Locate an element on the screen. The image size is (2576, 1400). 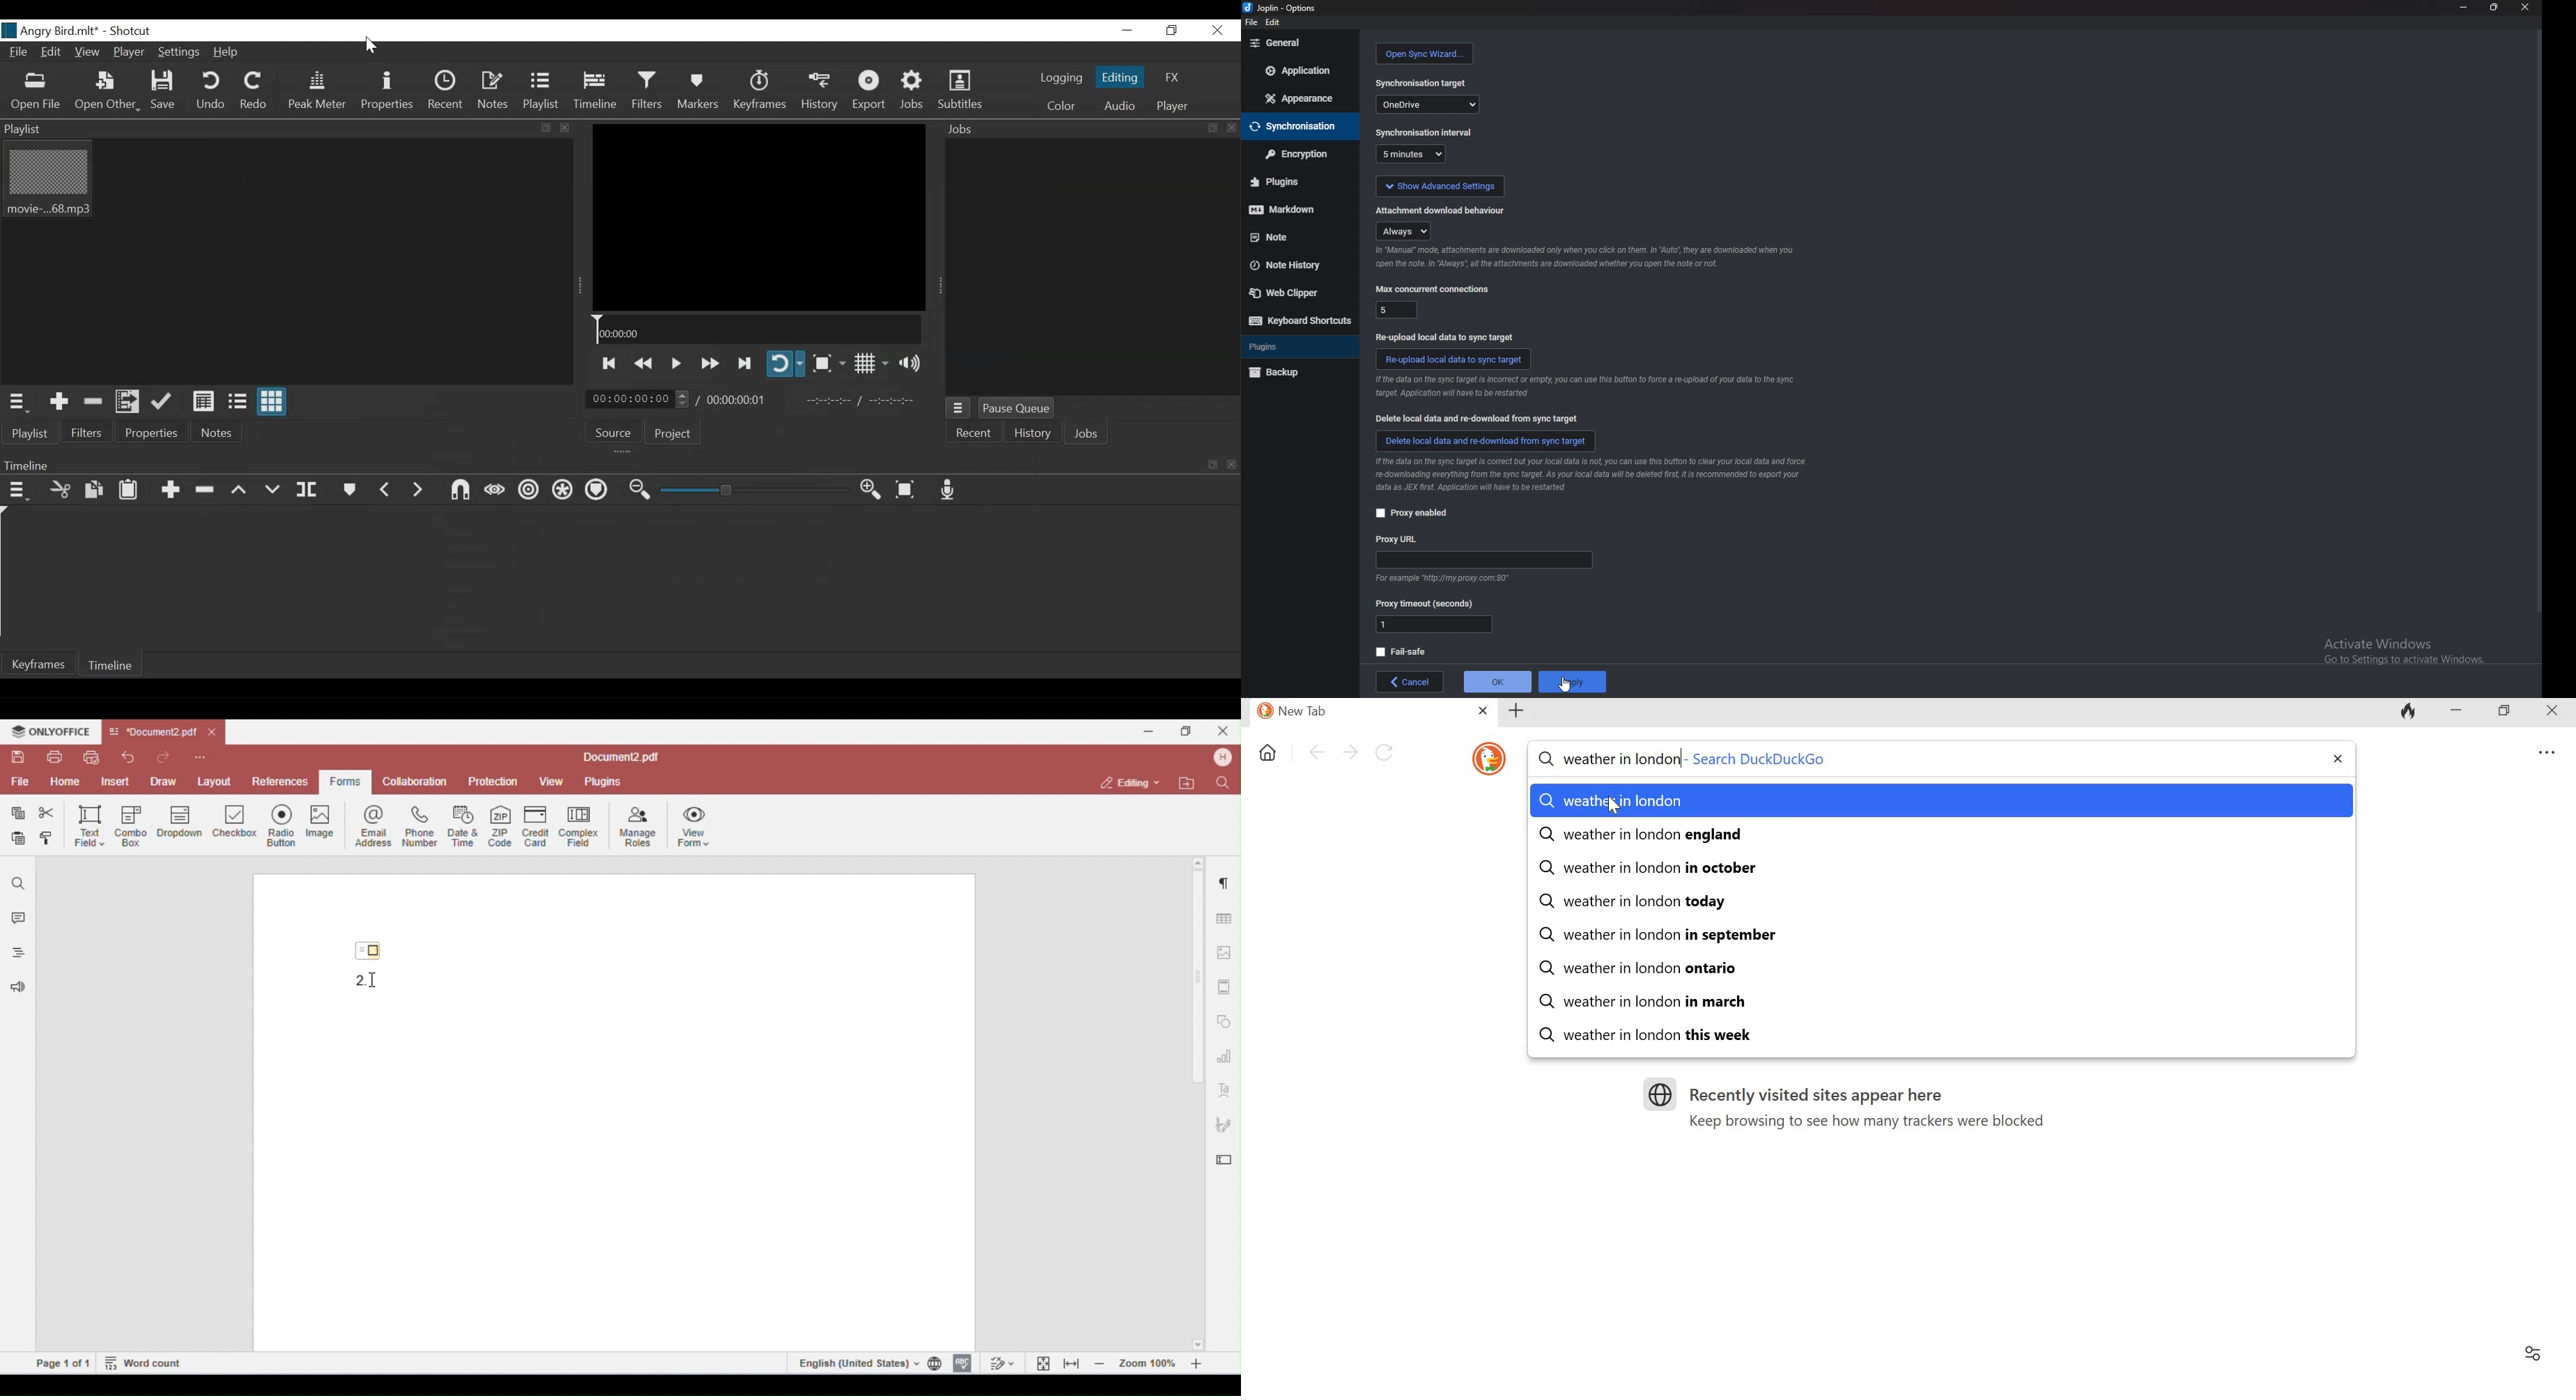
close is located at coordinates (562, 127).